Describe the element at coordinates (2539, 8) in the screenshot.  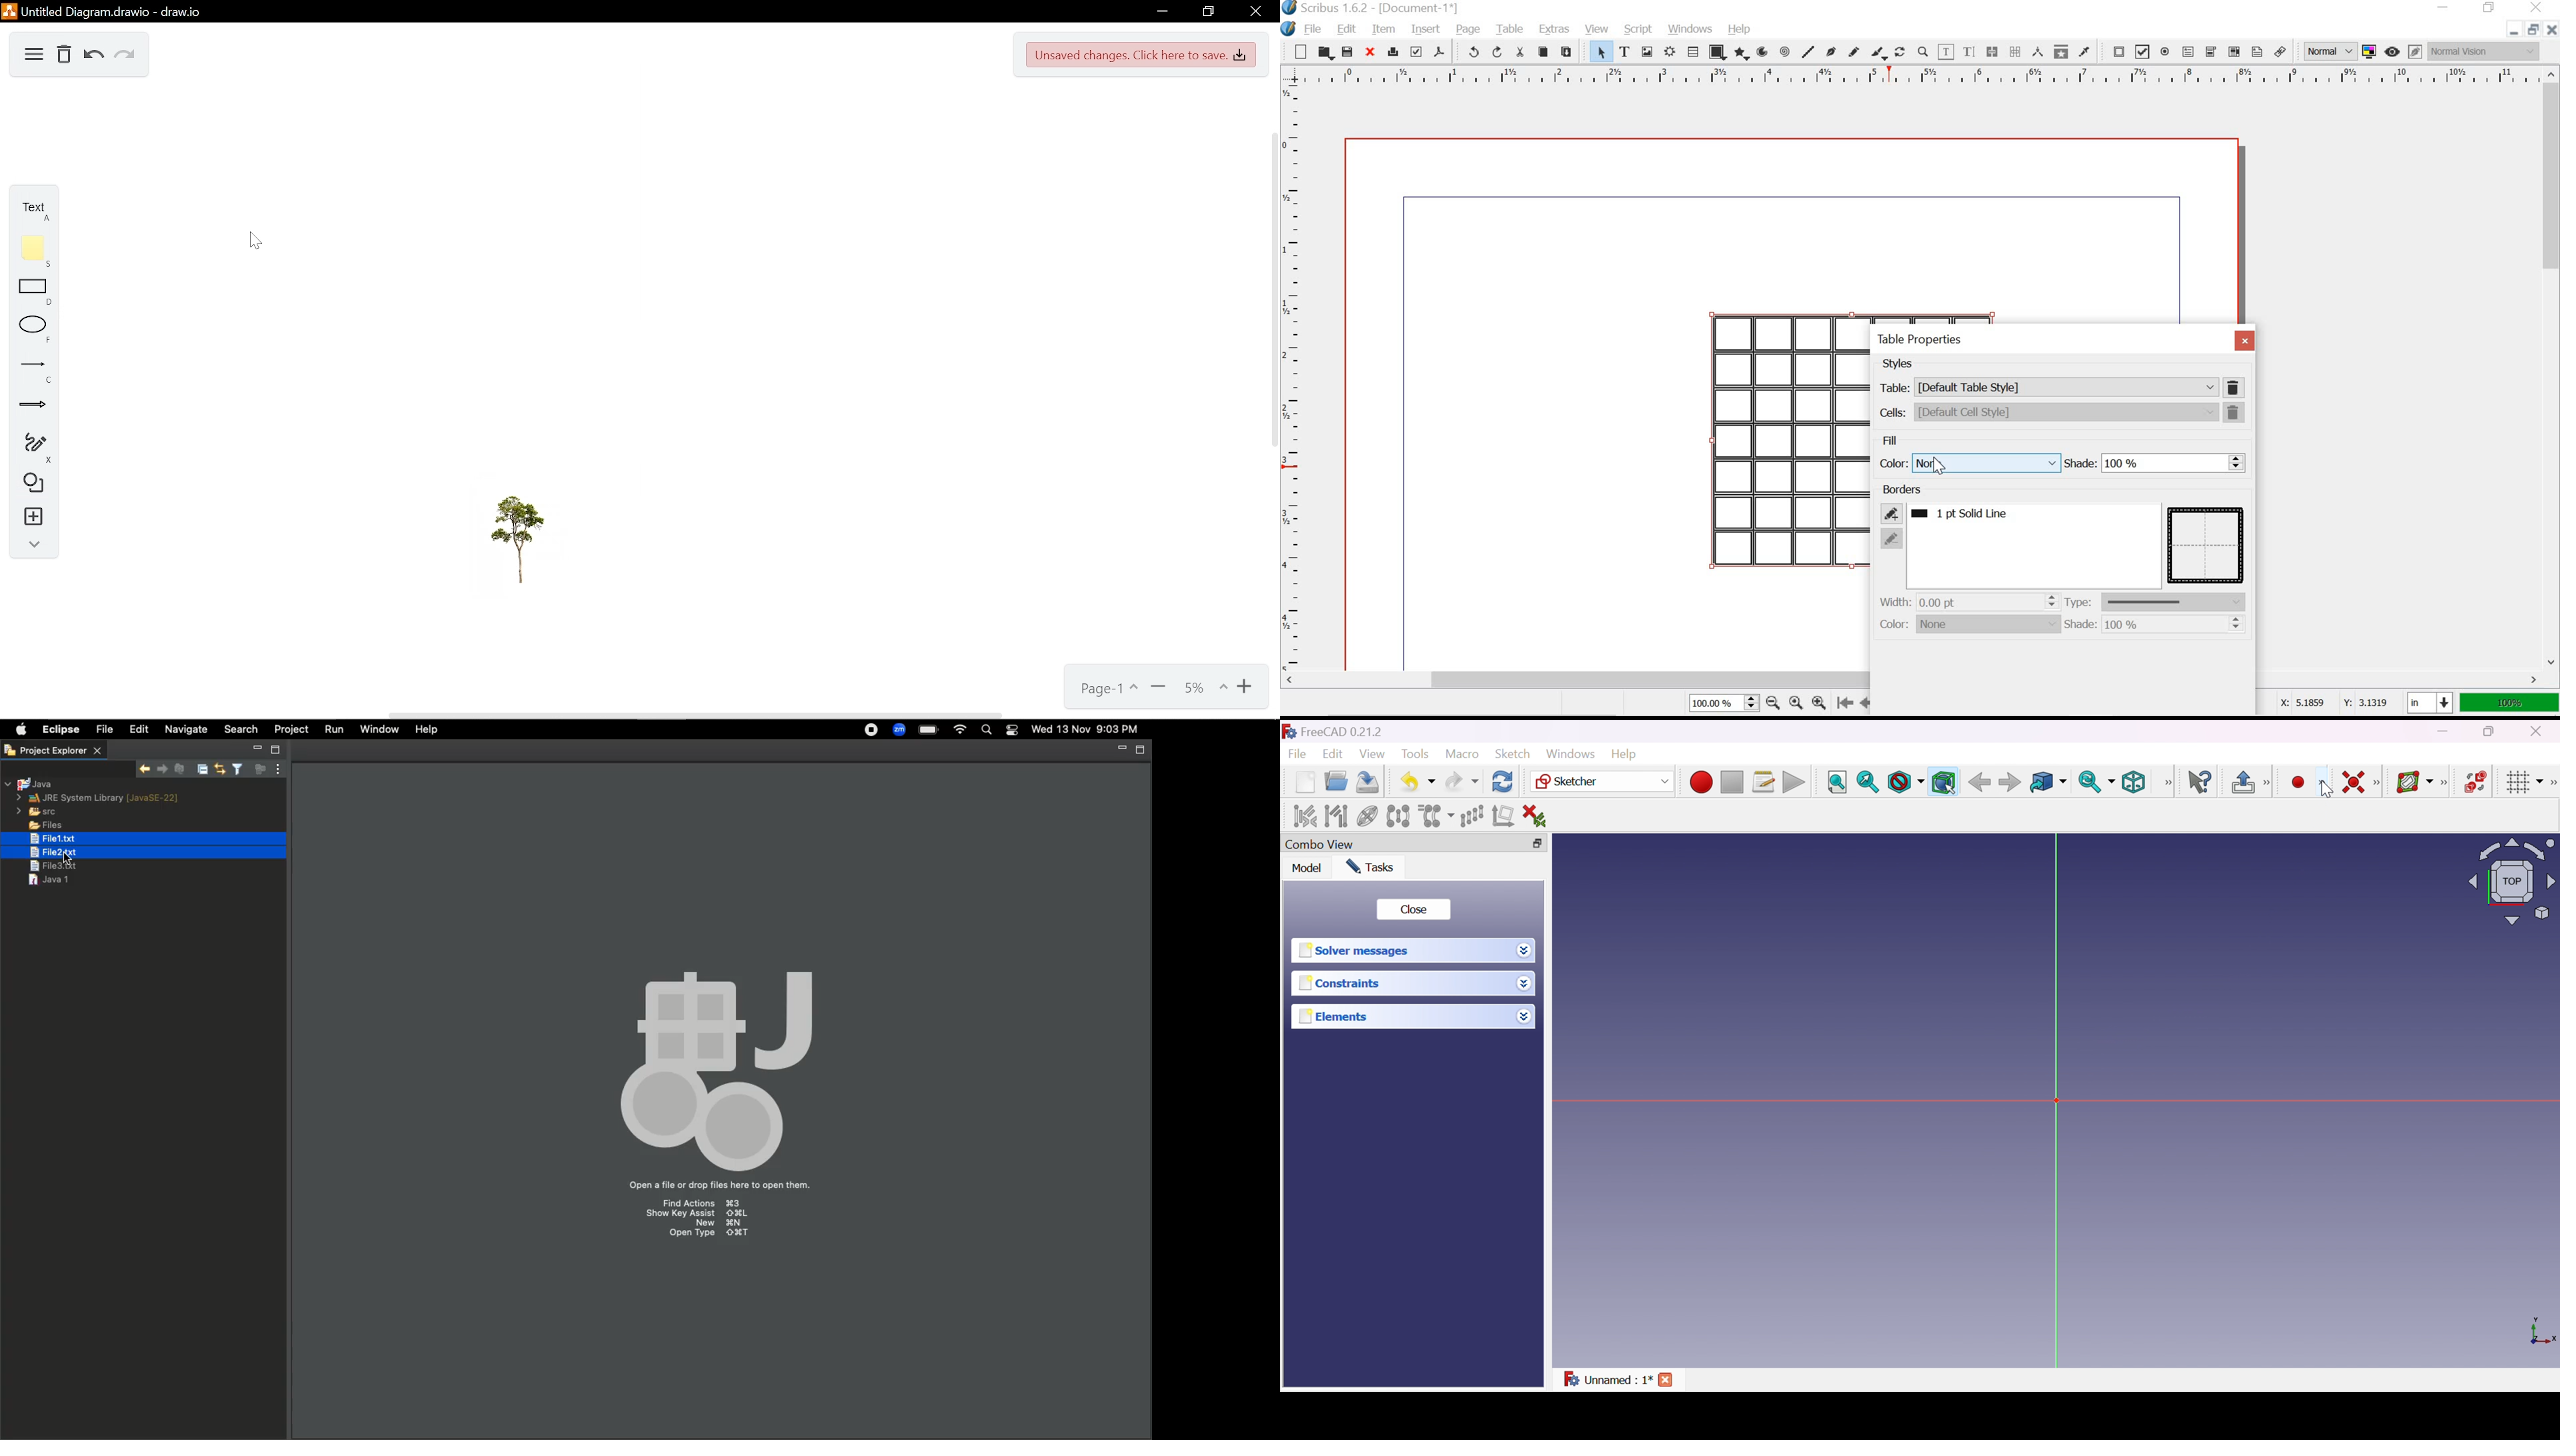
I see `close` at that location.